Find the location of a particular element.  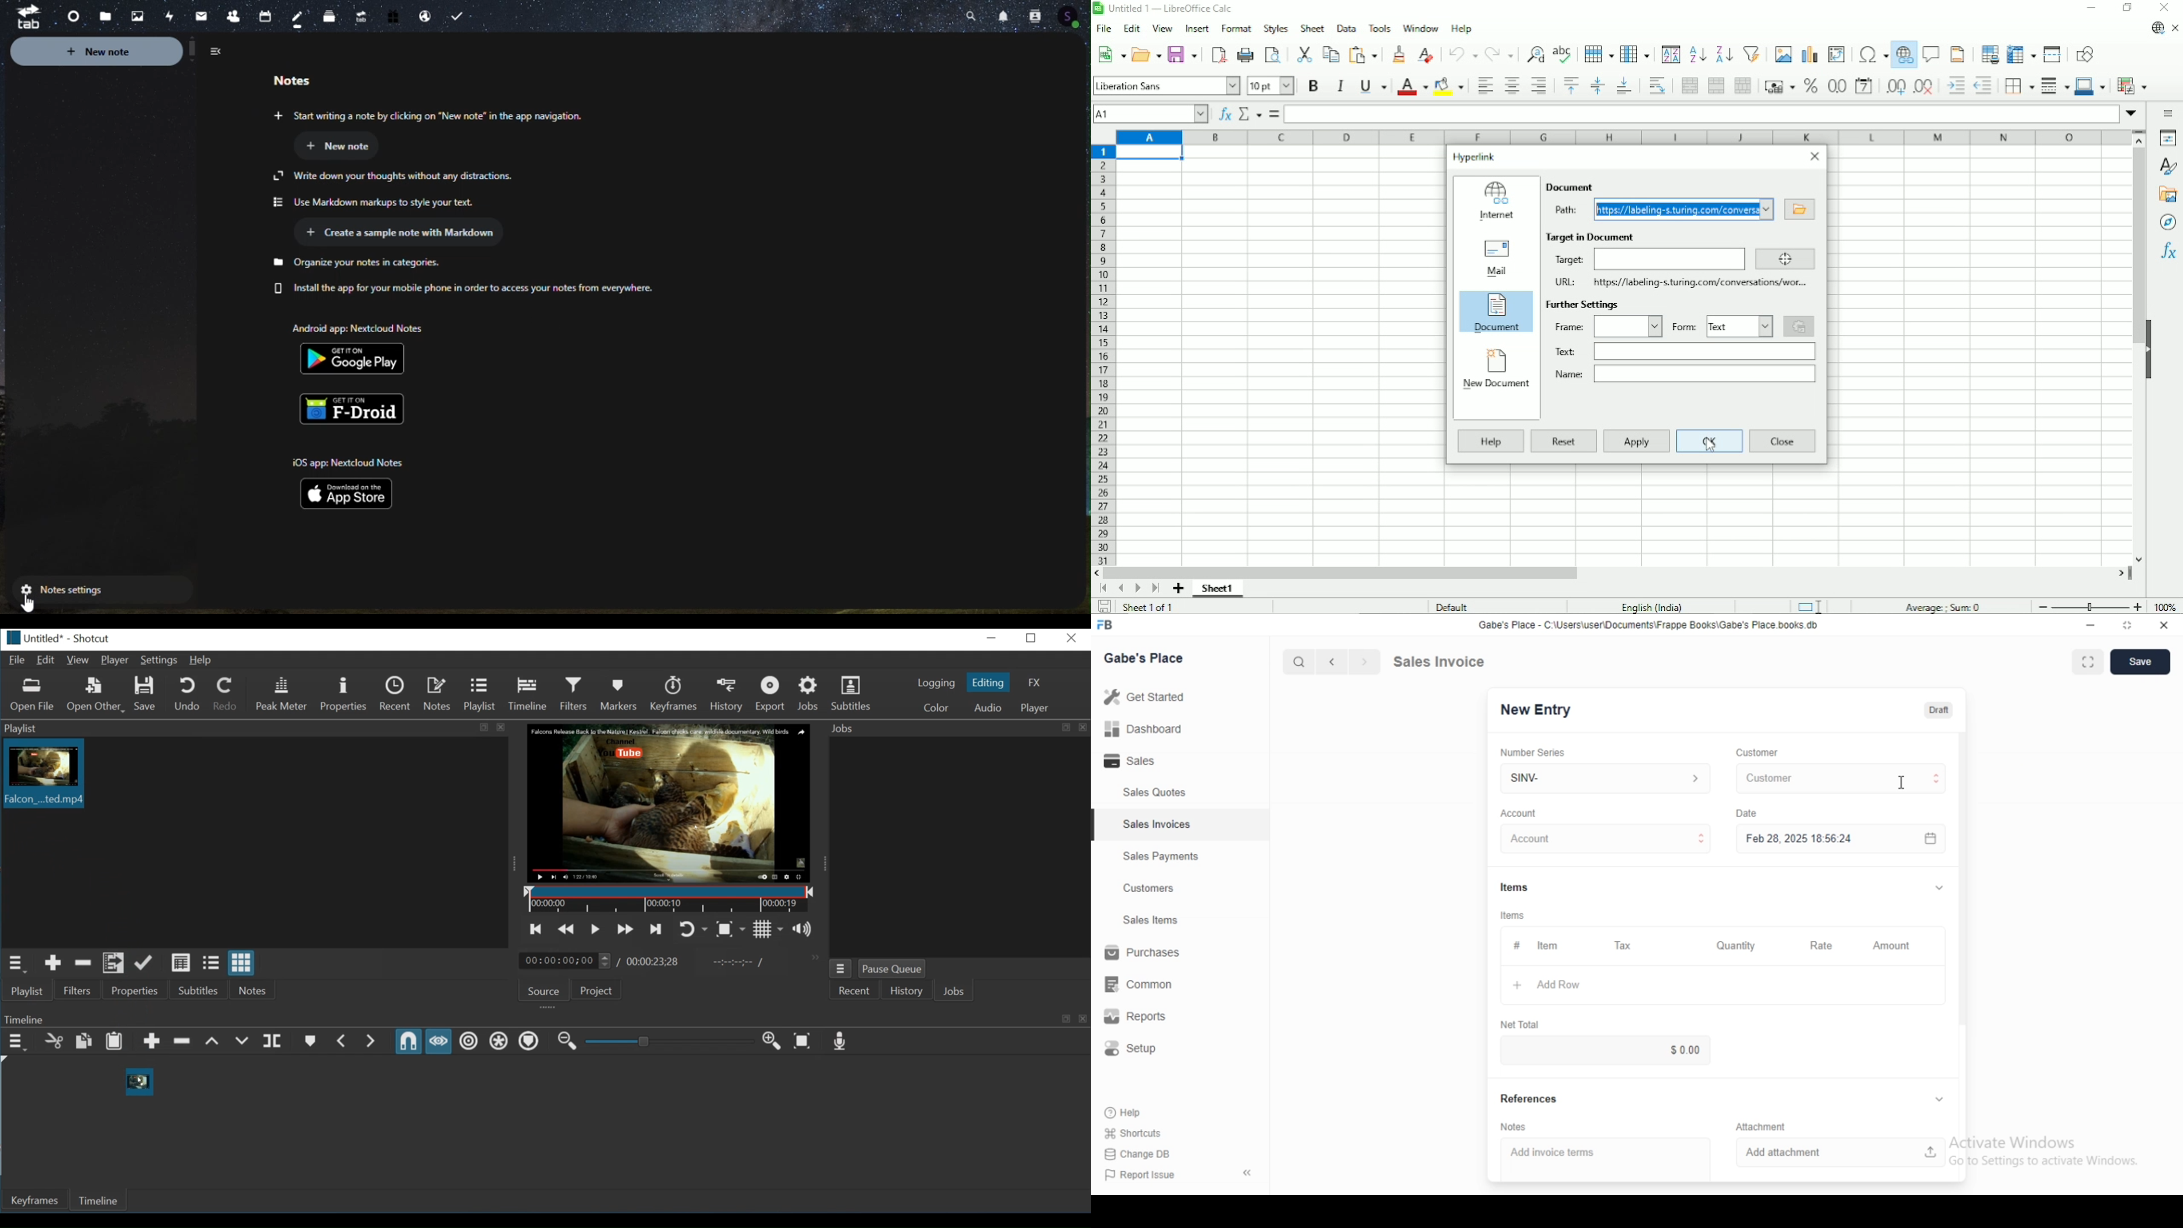

forward/backward is located at coordinates (1347, 662).